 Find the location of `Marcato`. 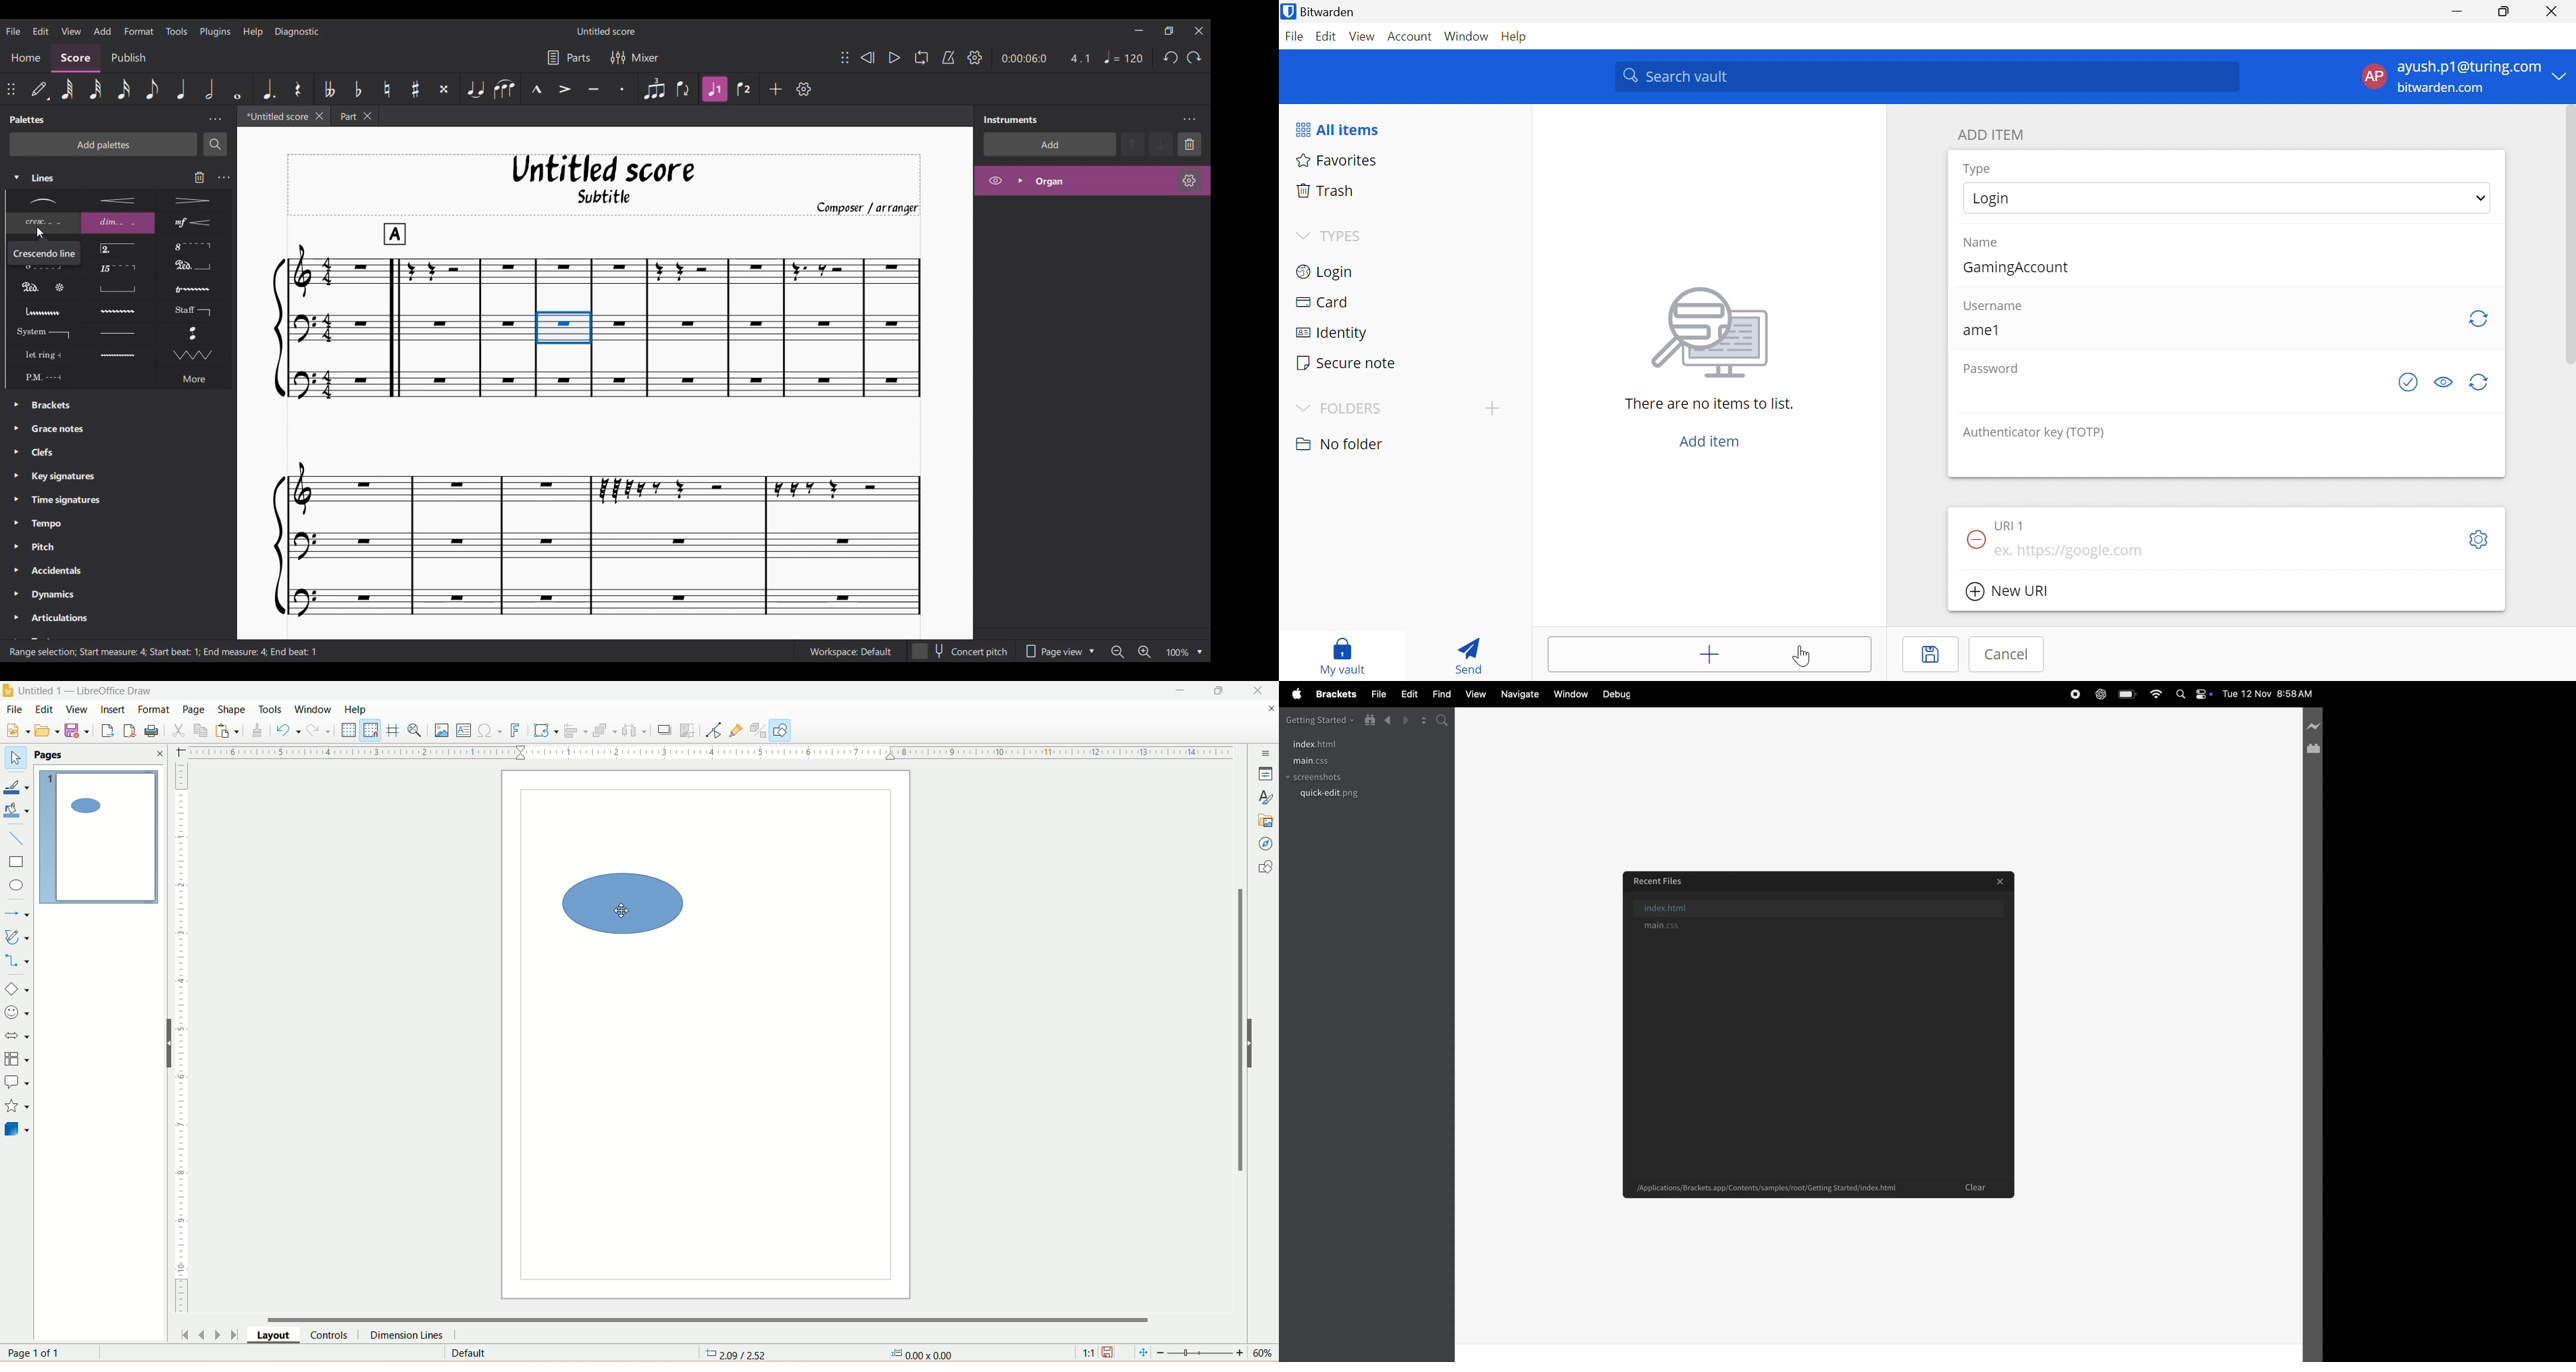

Marcato is located at coordinates (536, 89).